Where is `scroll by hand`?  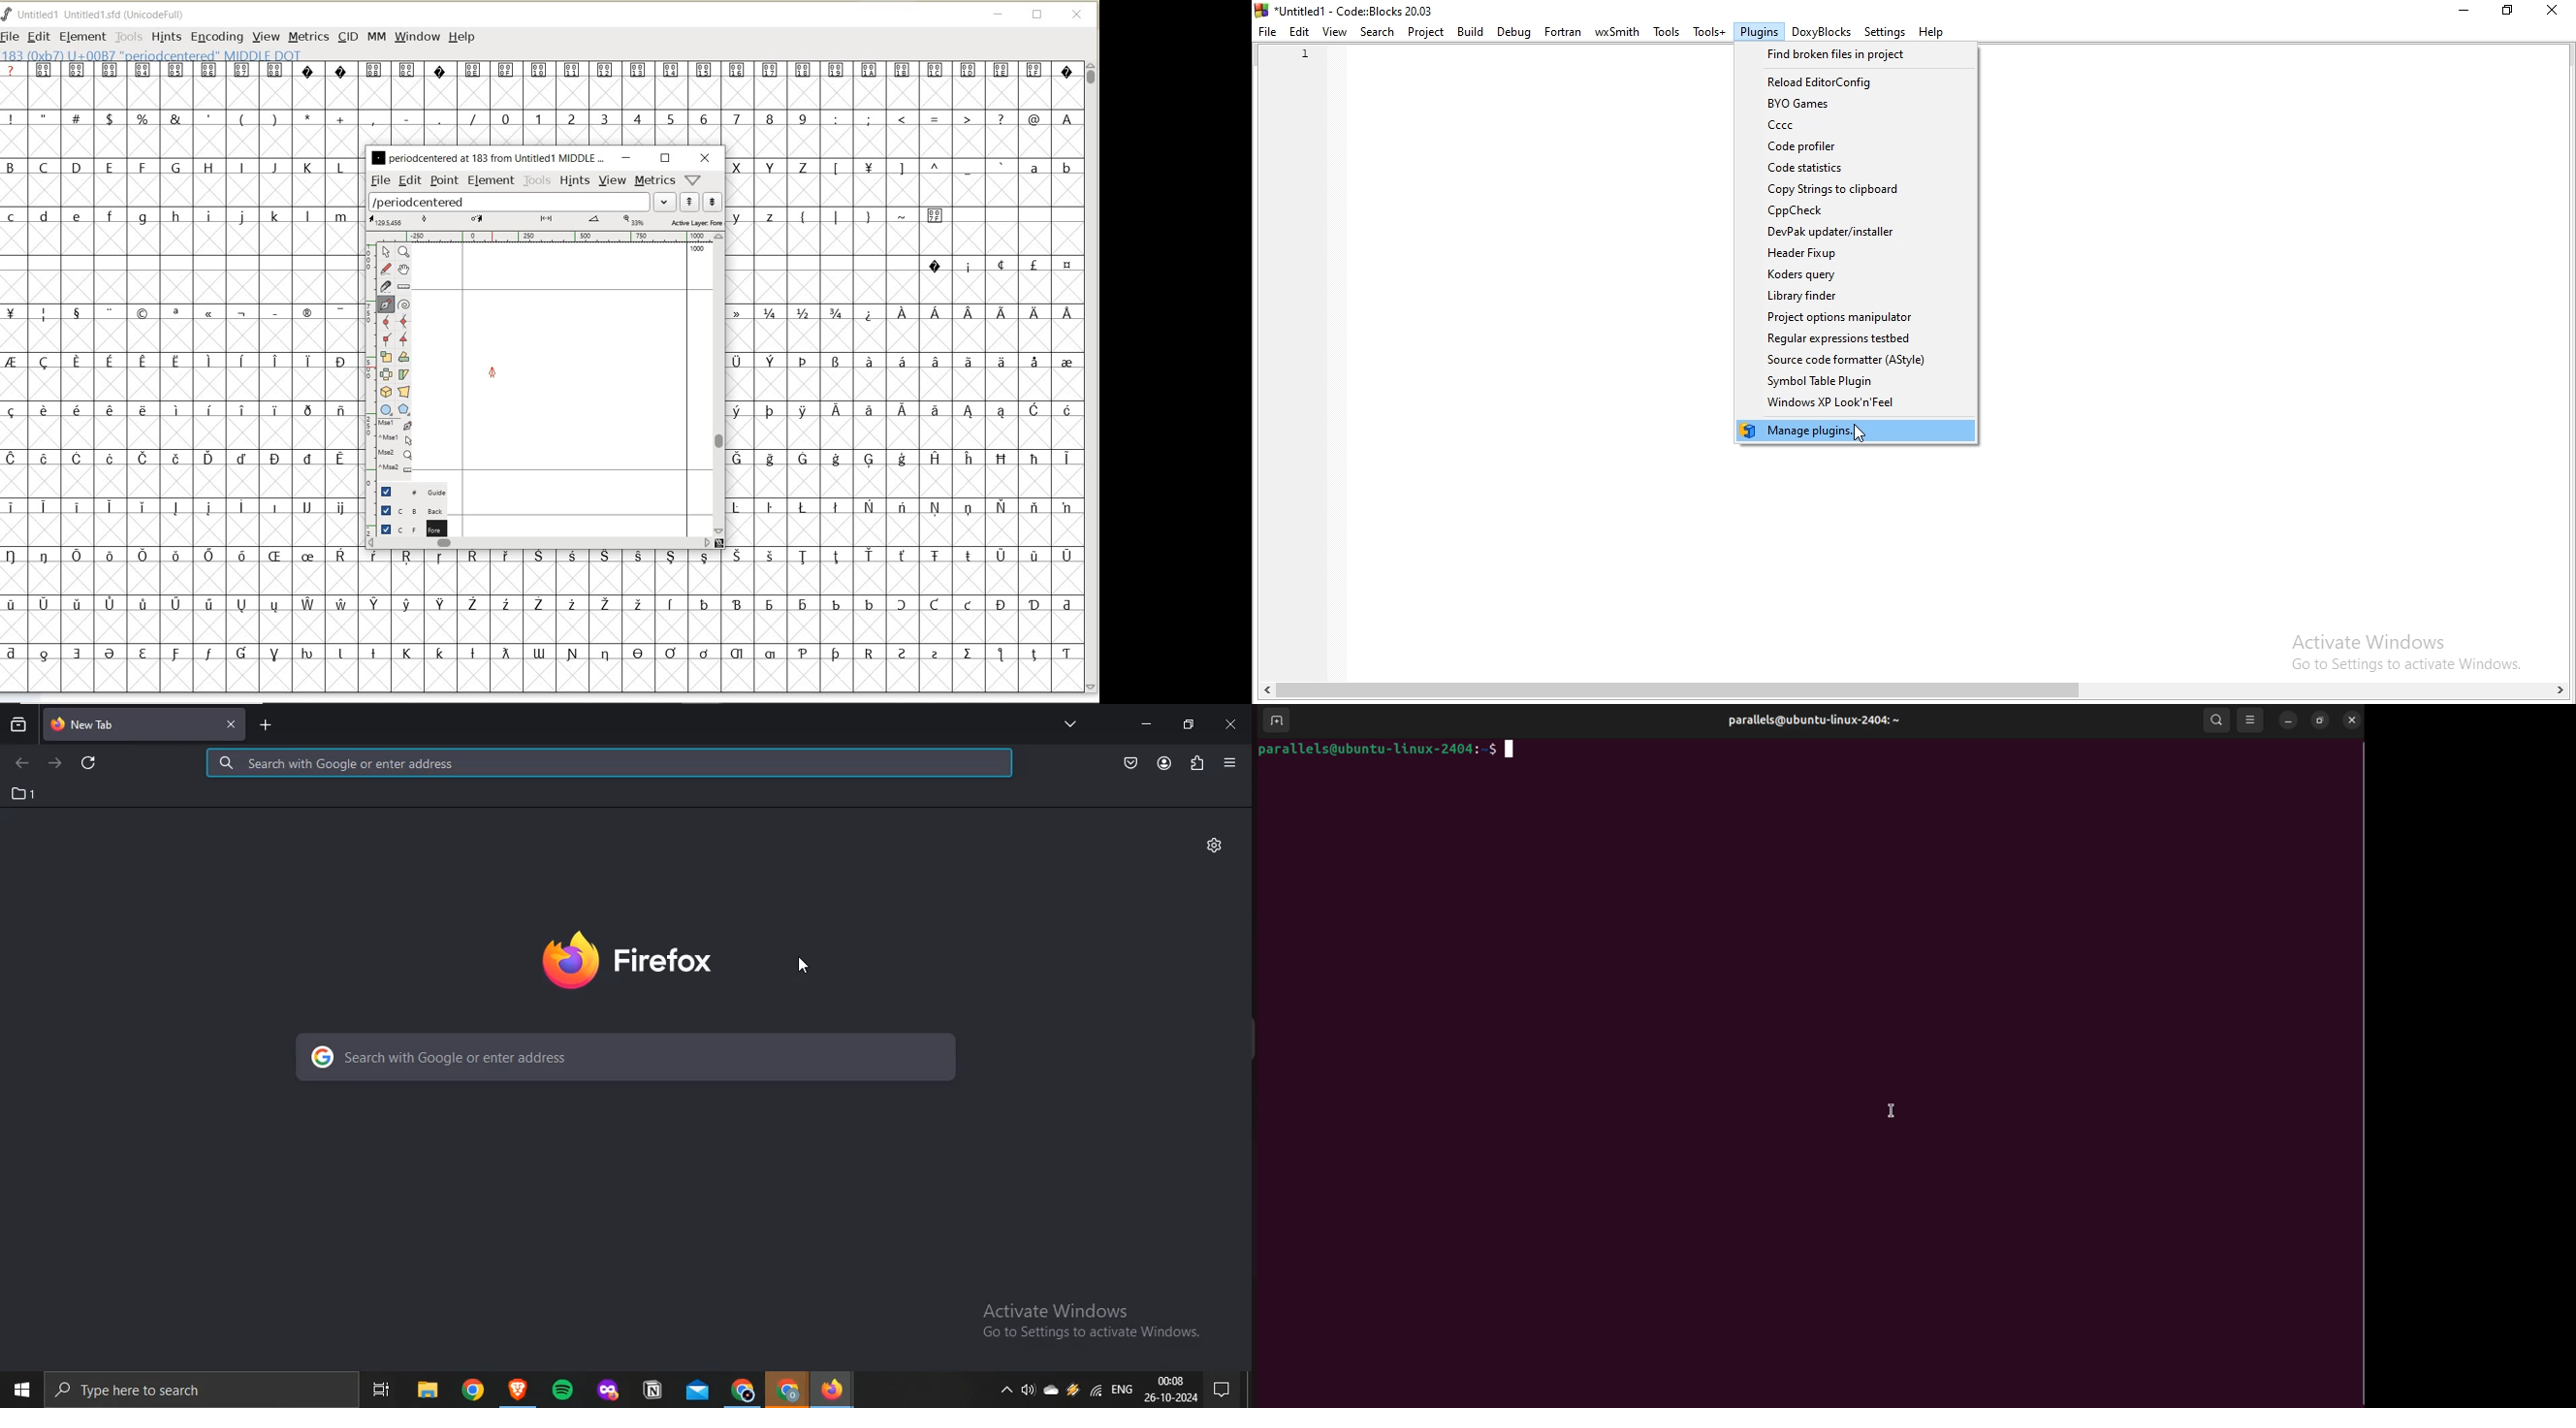
scroll by hand is located at coordinates (403, 269).